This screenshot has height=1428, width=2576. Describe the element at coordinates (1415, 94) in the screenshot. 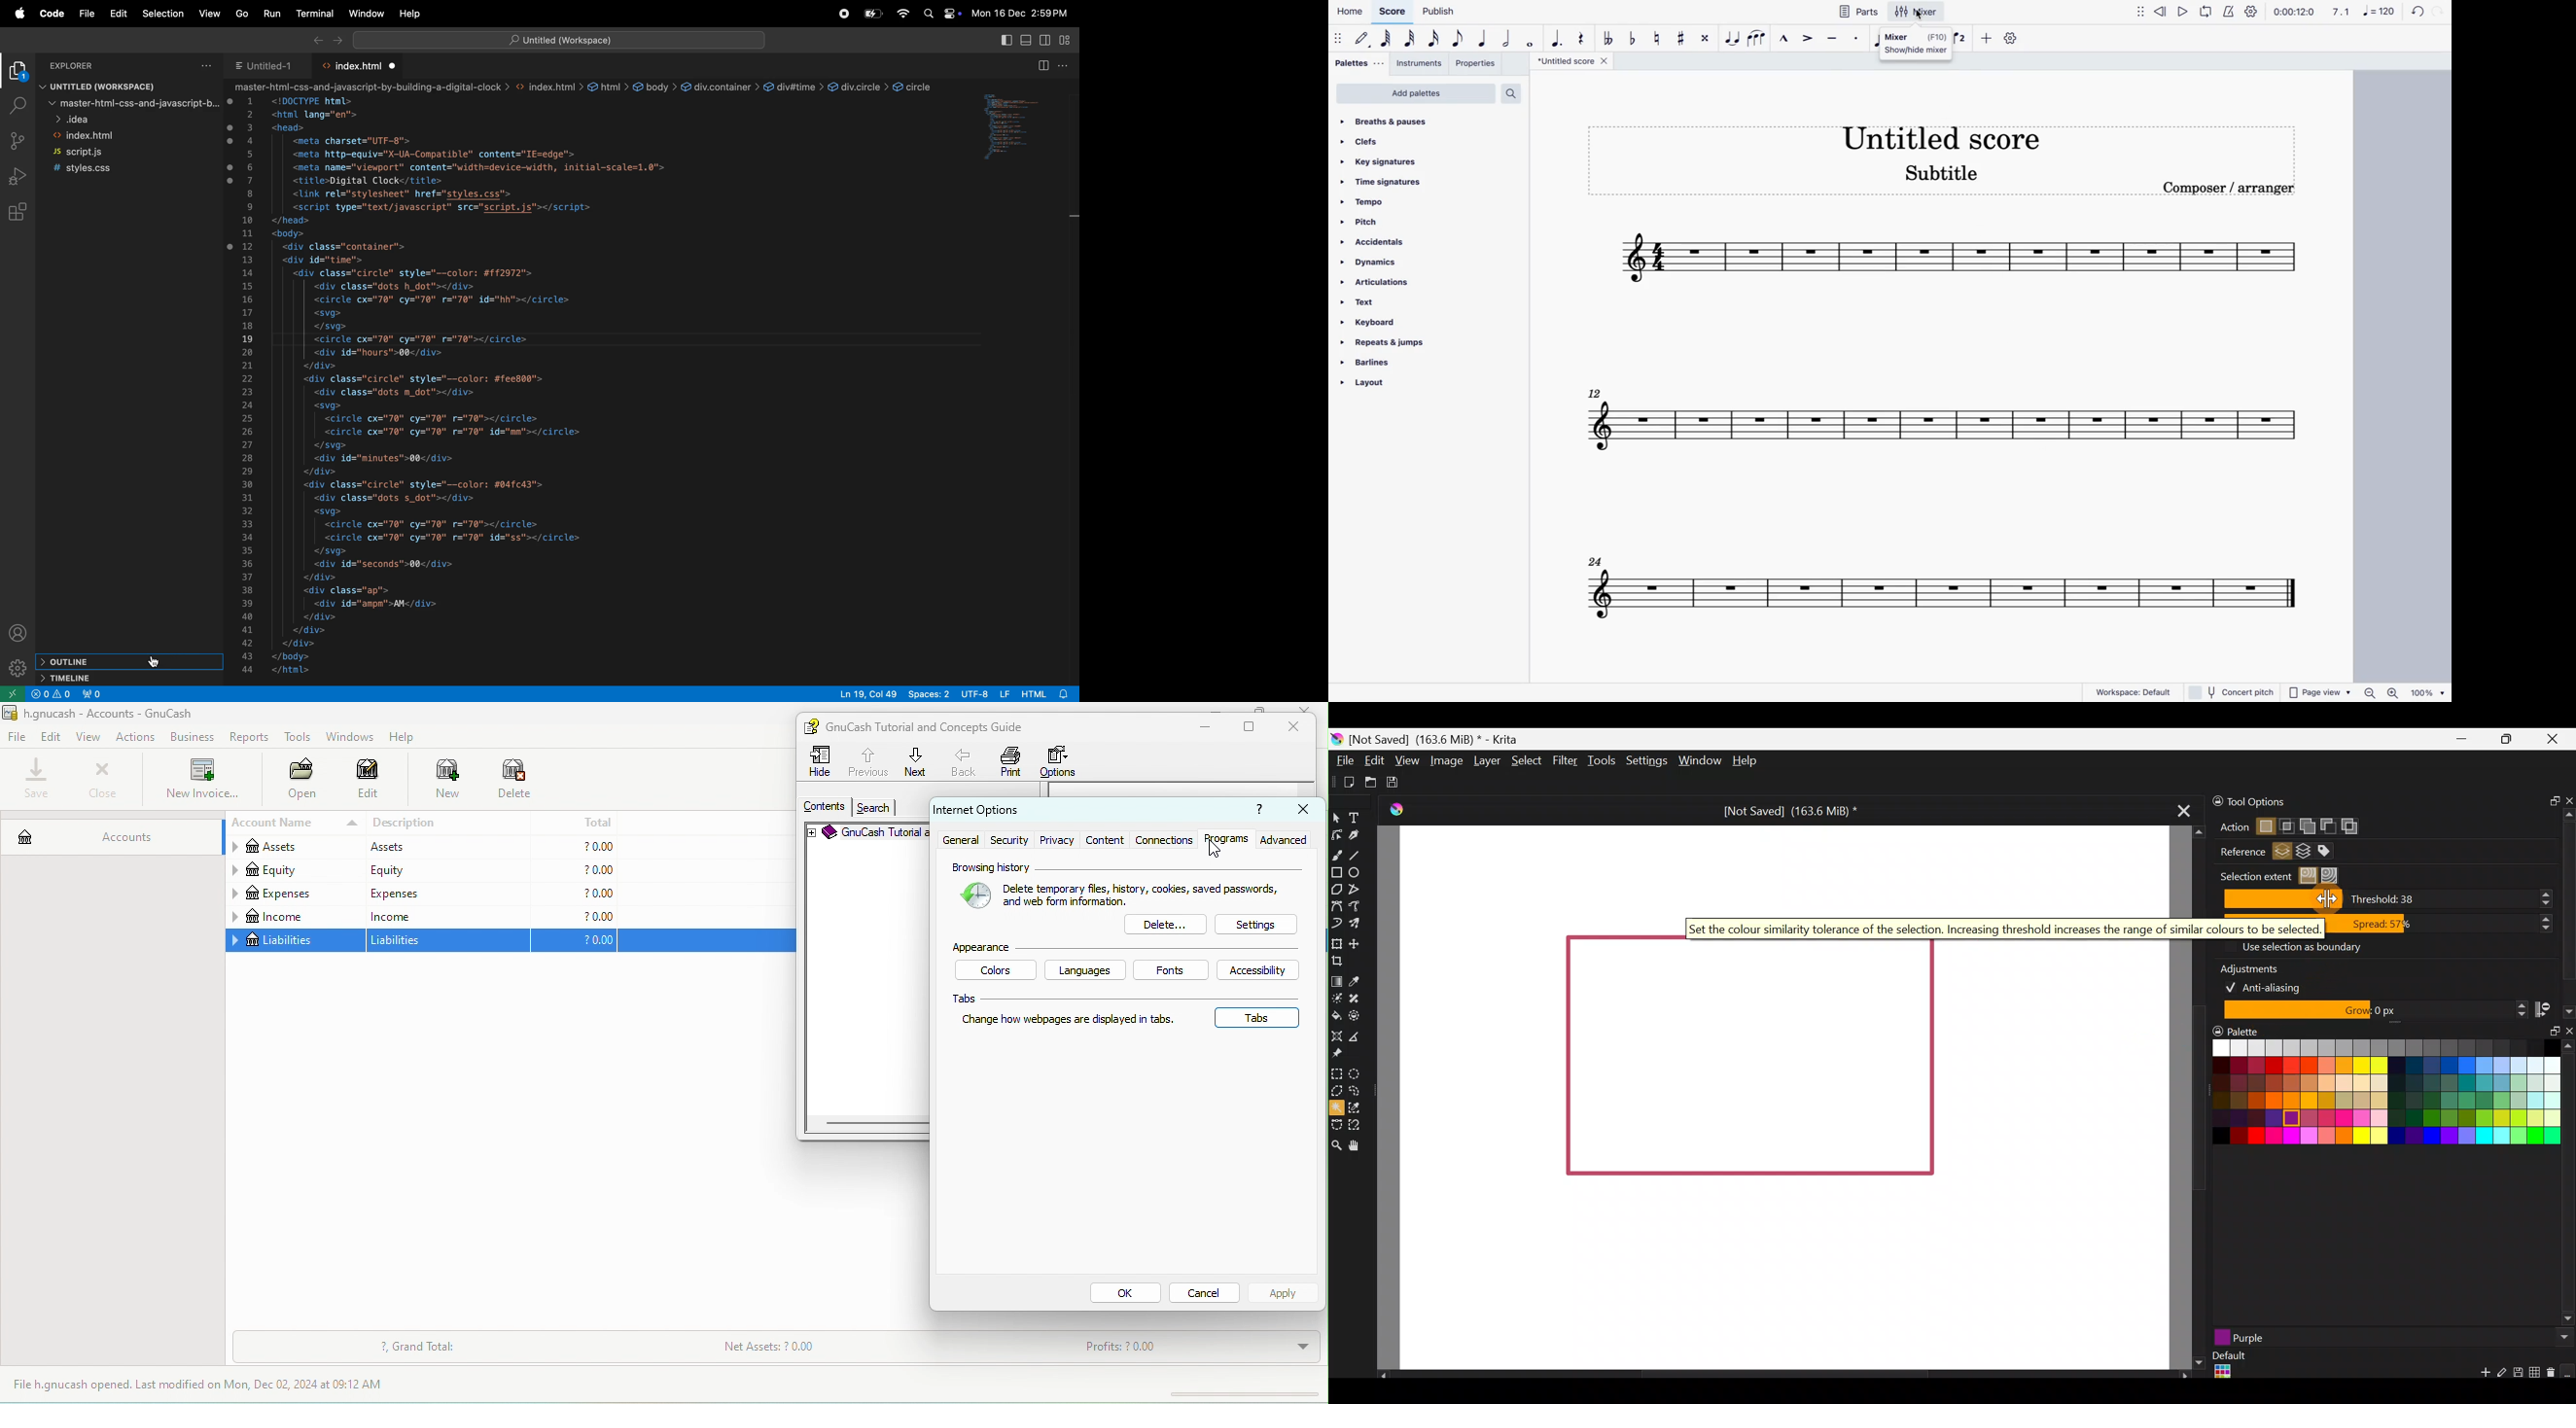

I see `add palettes` at that location.